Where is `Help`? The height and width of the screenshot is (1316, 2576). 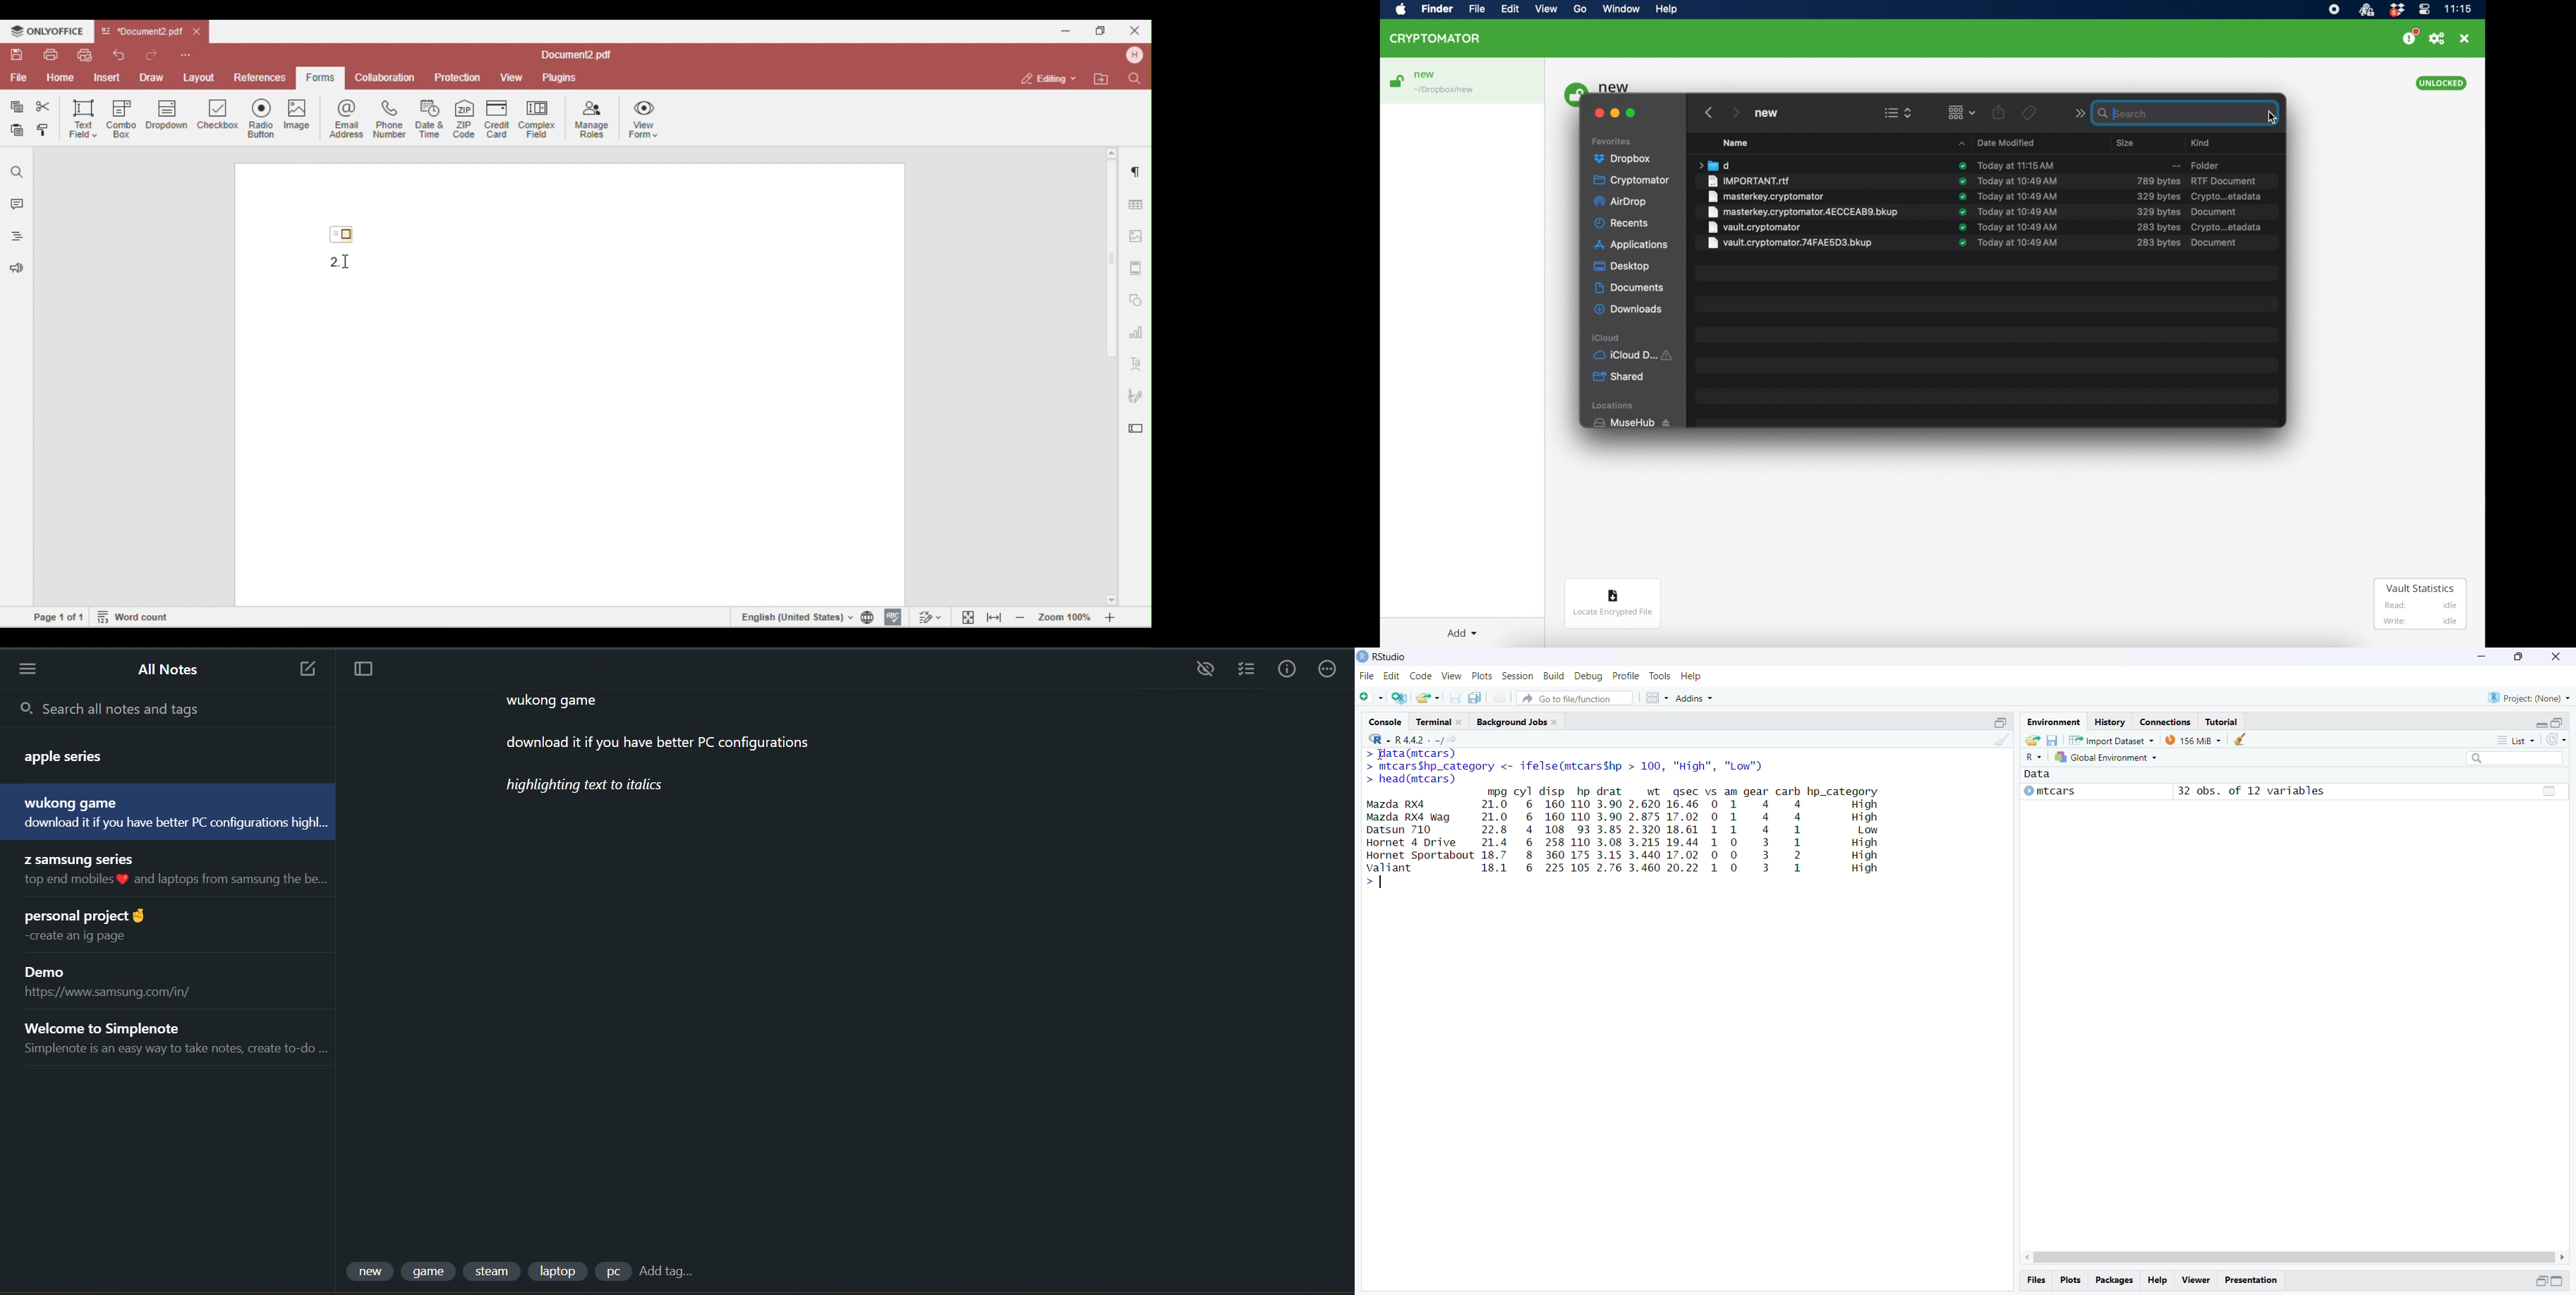
Help is located at coordinates (1693, 675).